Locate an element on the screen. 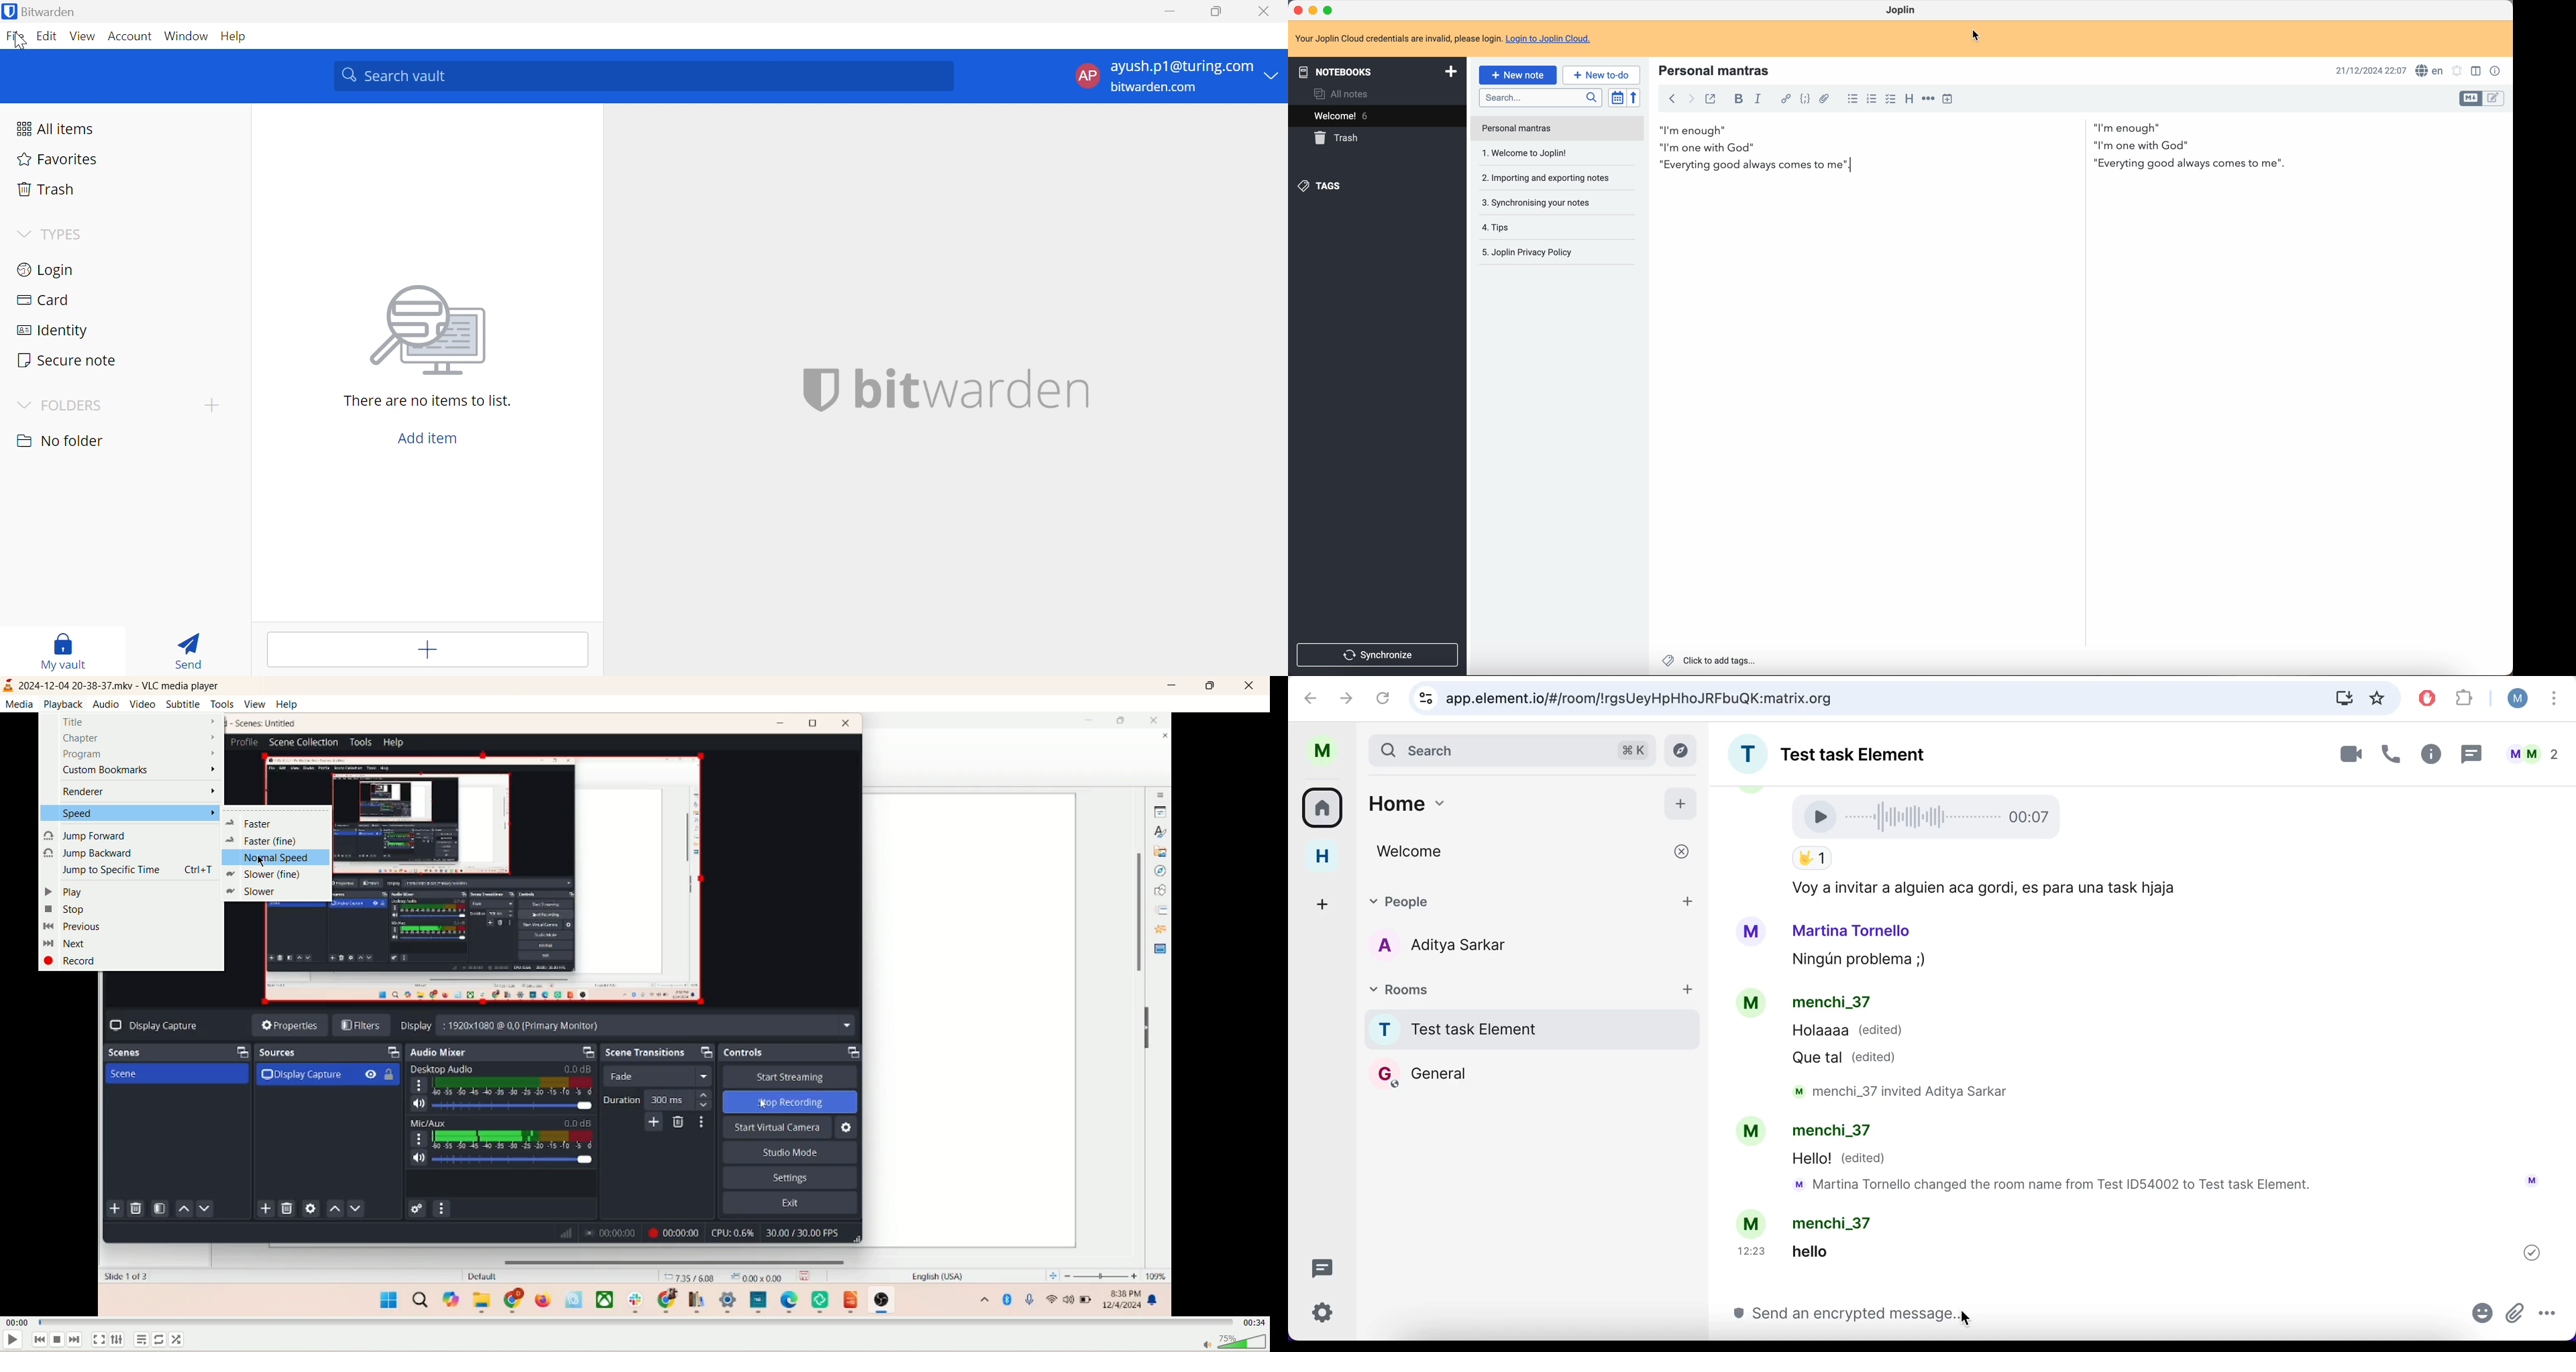  click on new note is located at coordinates (1519, 76).